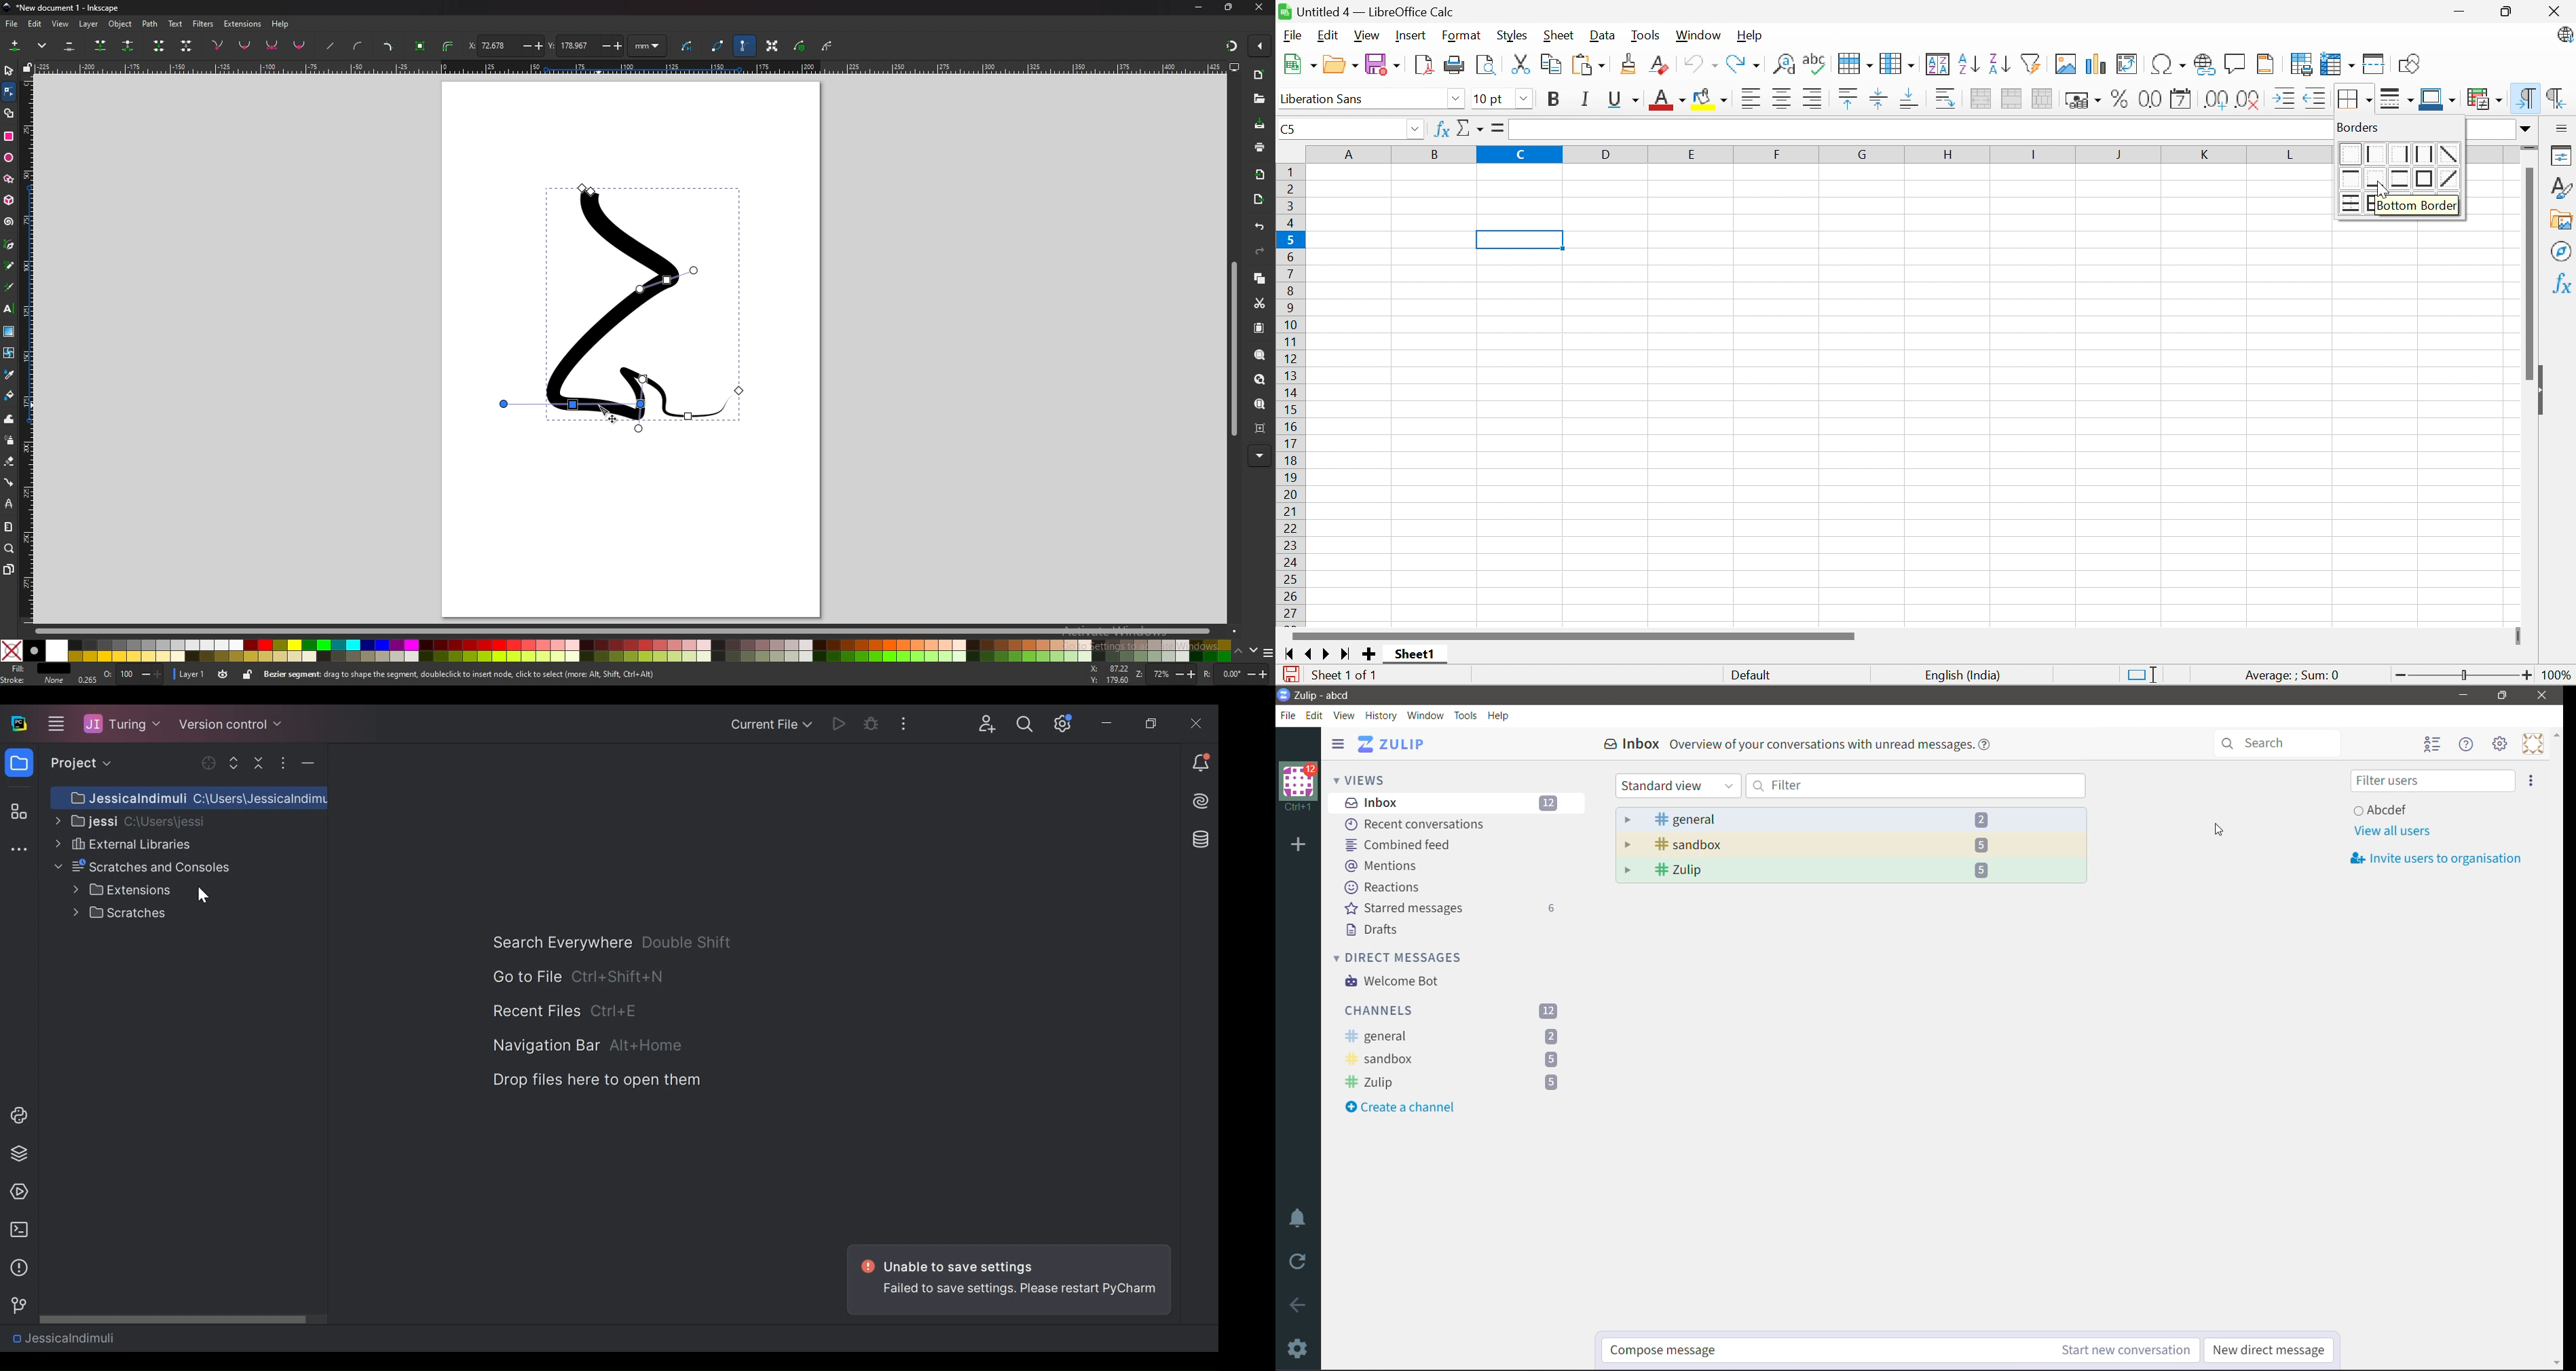  I want to click on Filter users, so click(2433, 781).